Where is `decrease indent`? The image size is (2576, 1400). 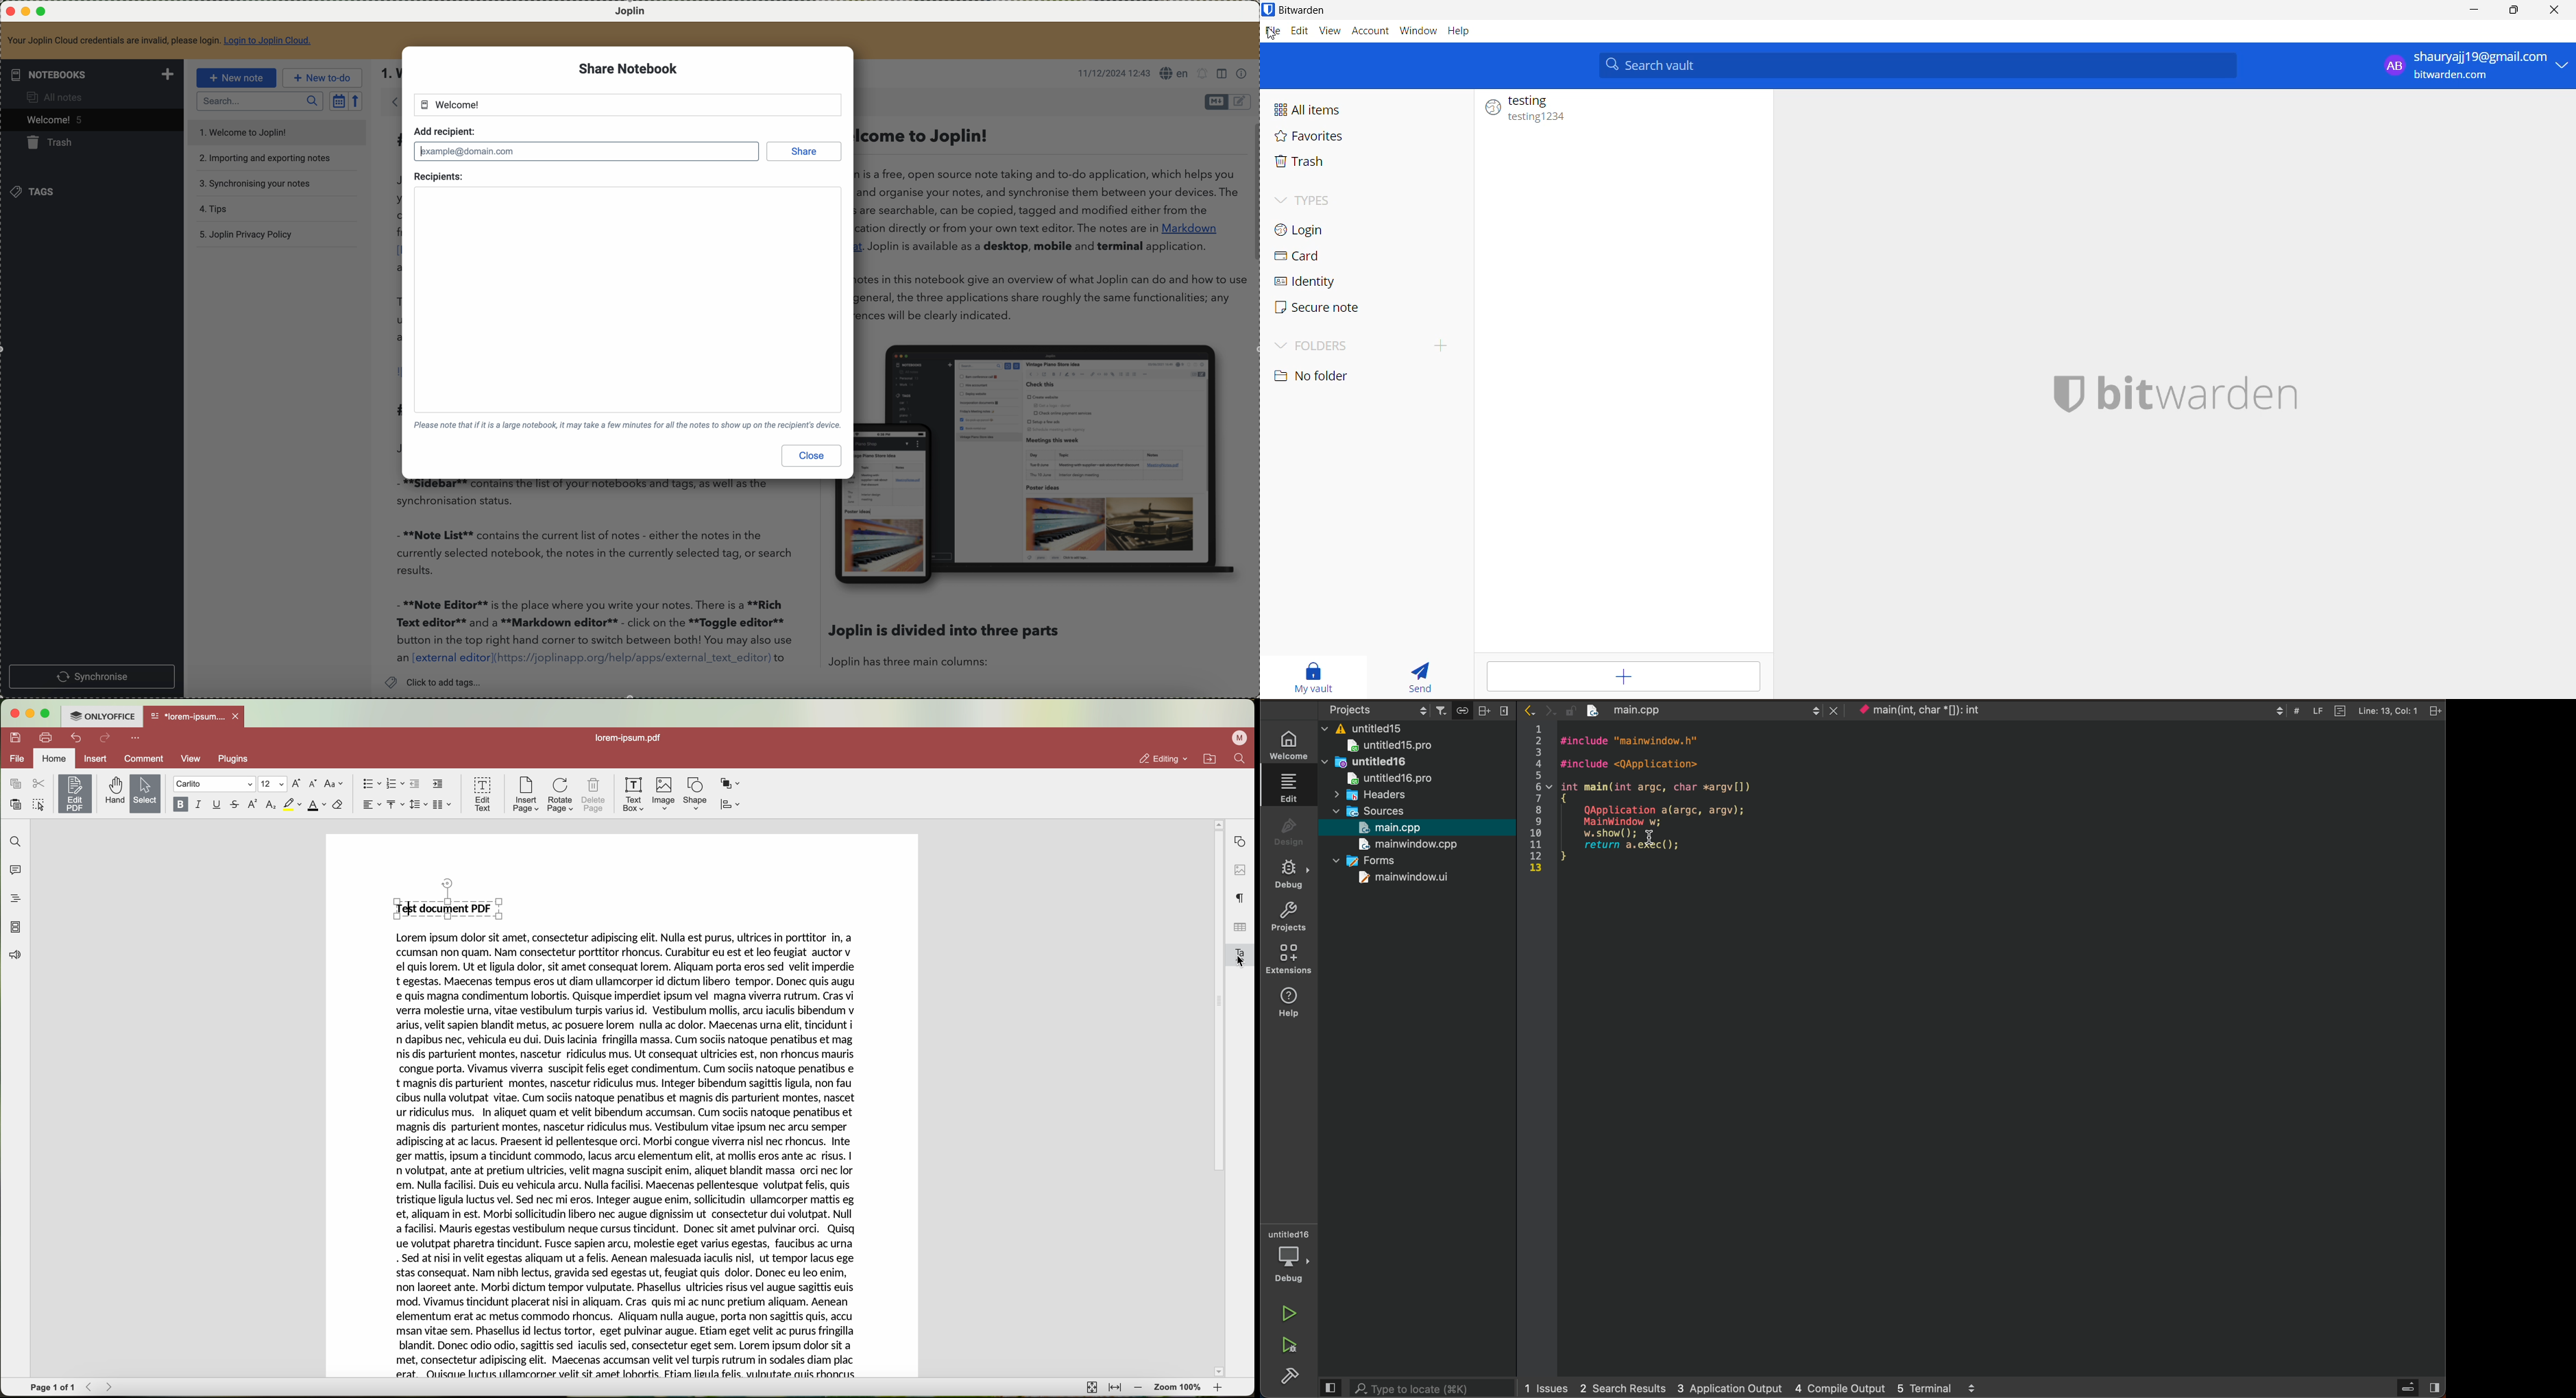
decrease indent is located at coordinates (416, 784).